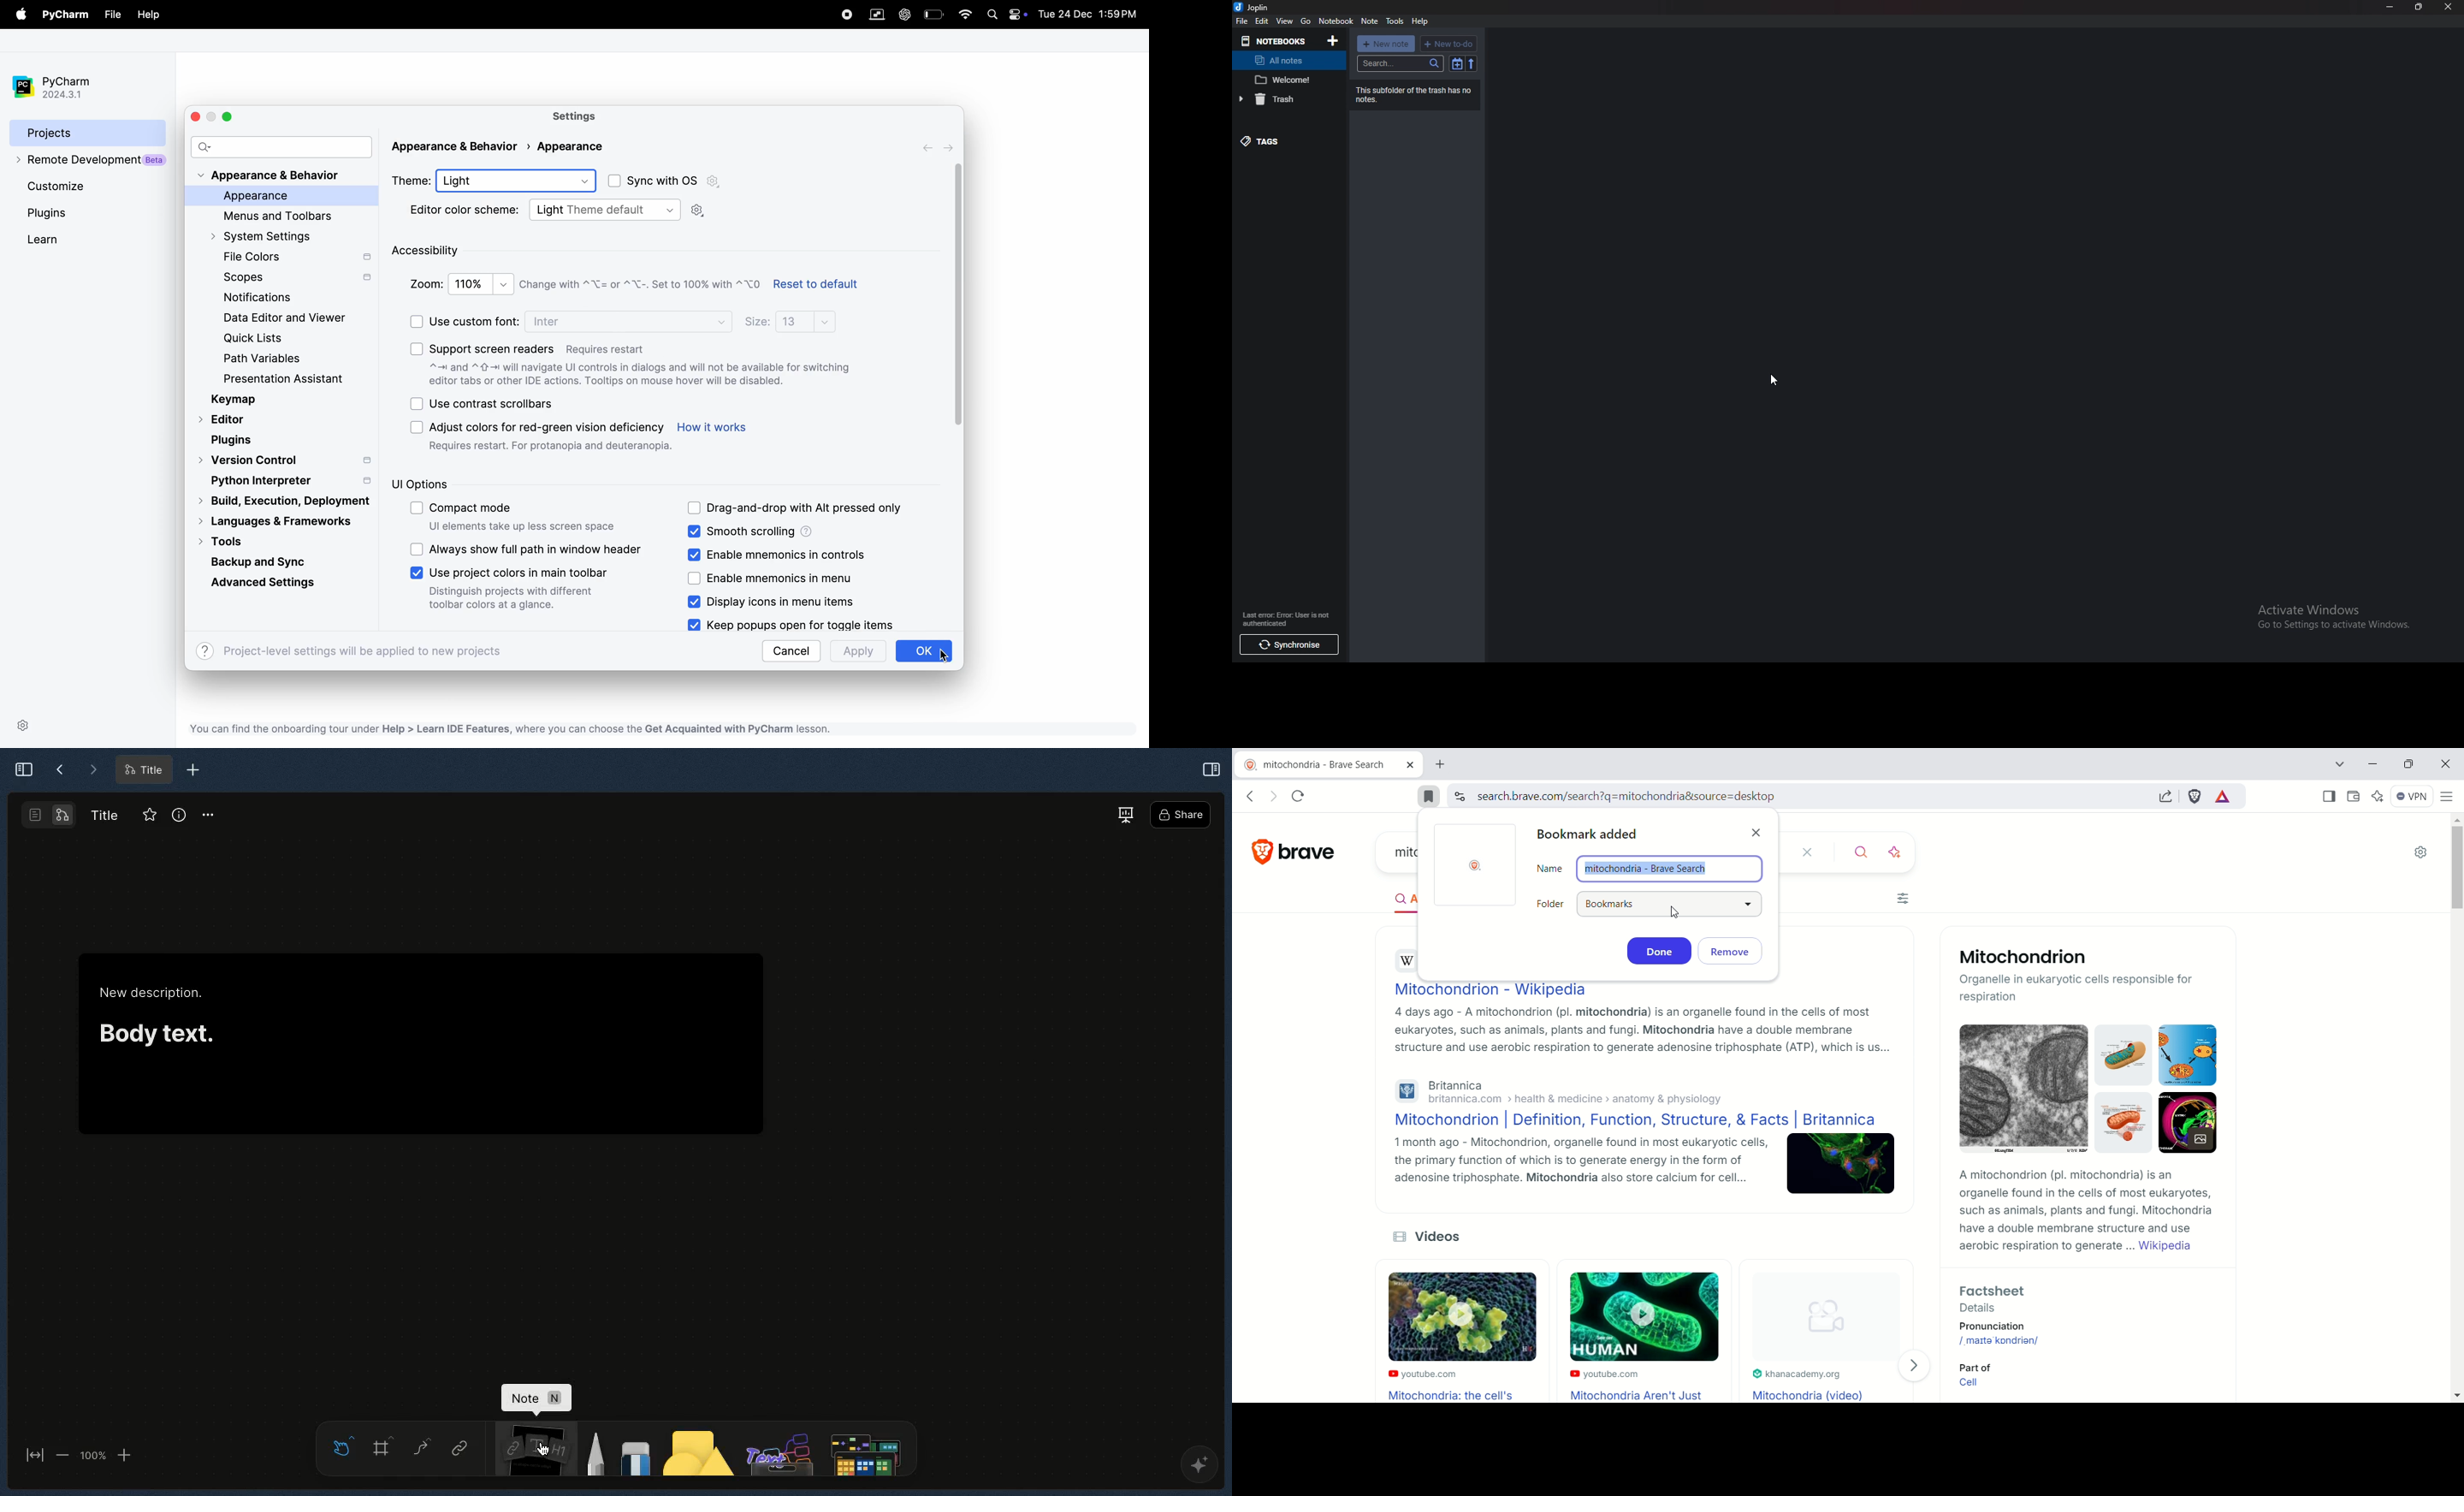 This screenshot has height=1512, width=2464. I want to click on 100, so click(480, 283).